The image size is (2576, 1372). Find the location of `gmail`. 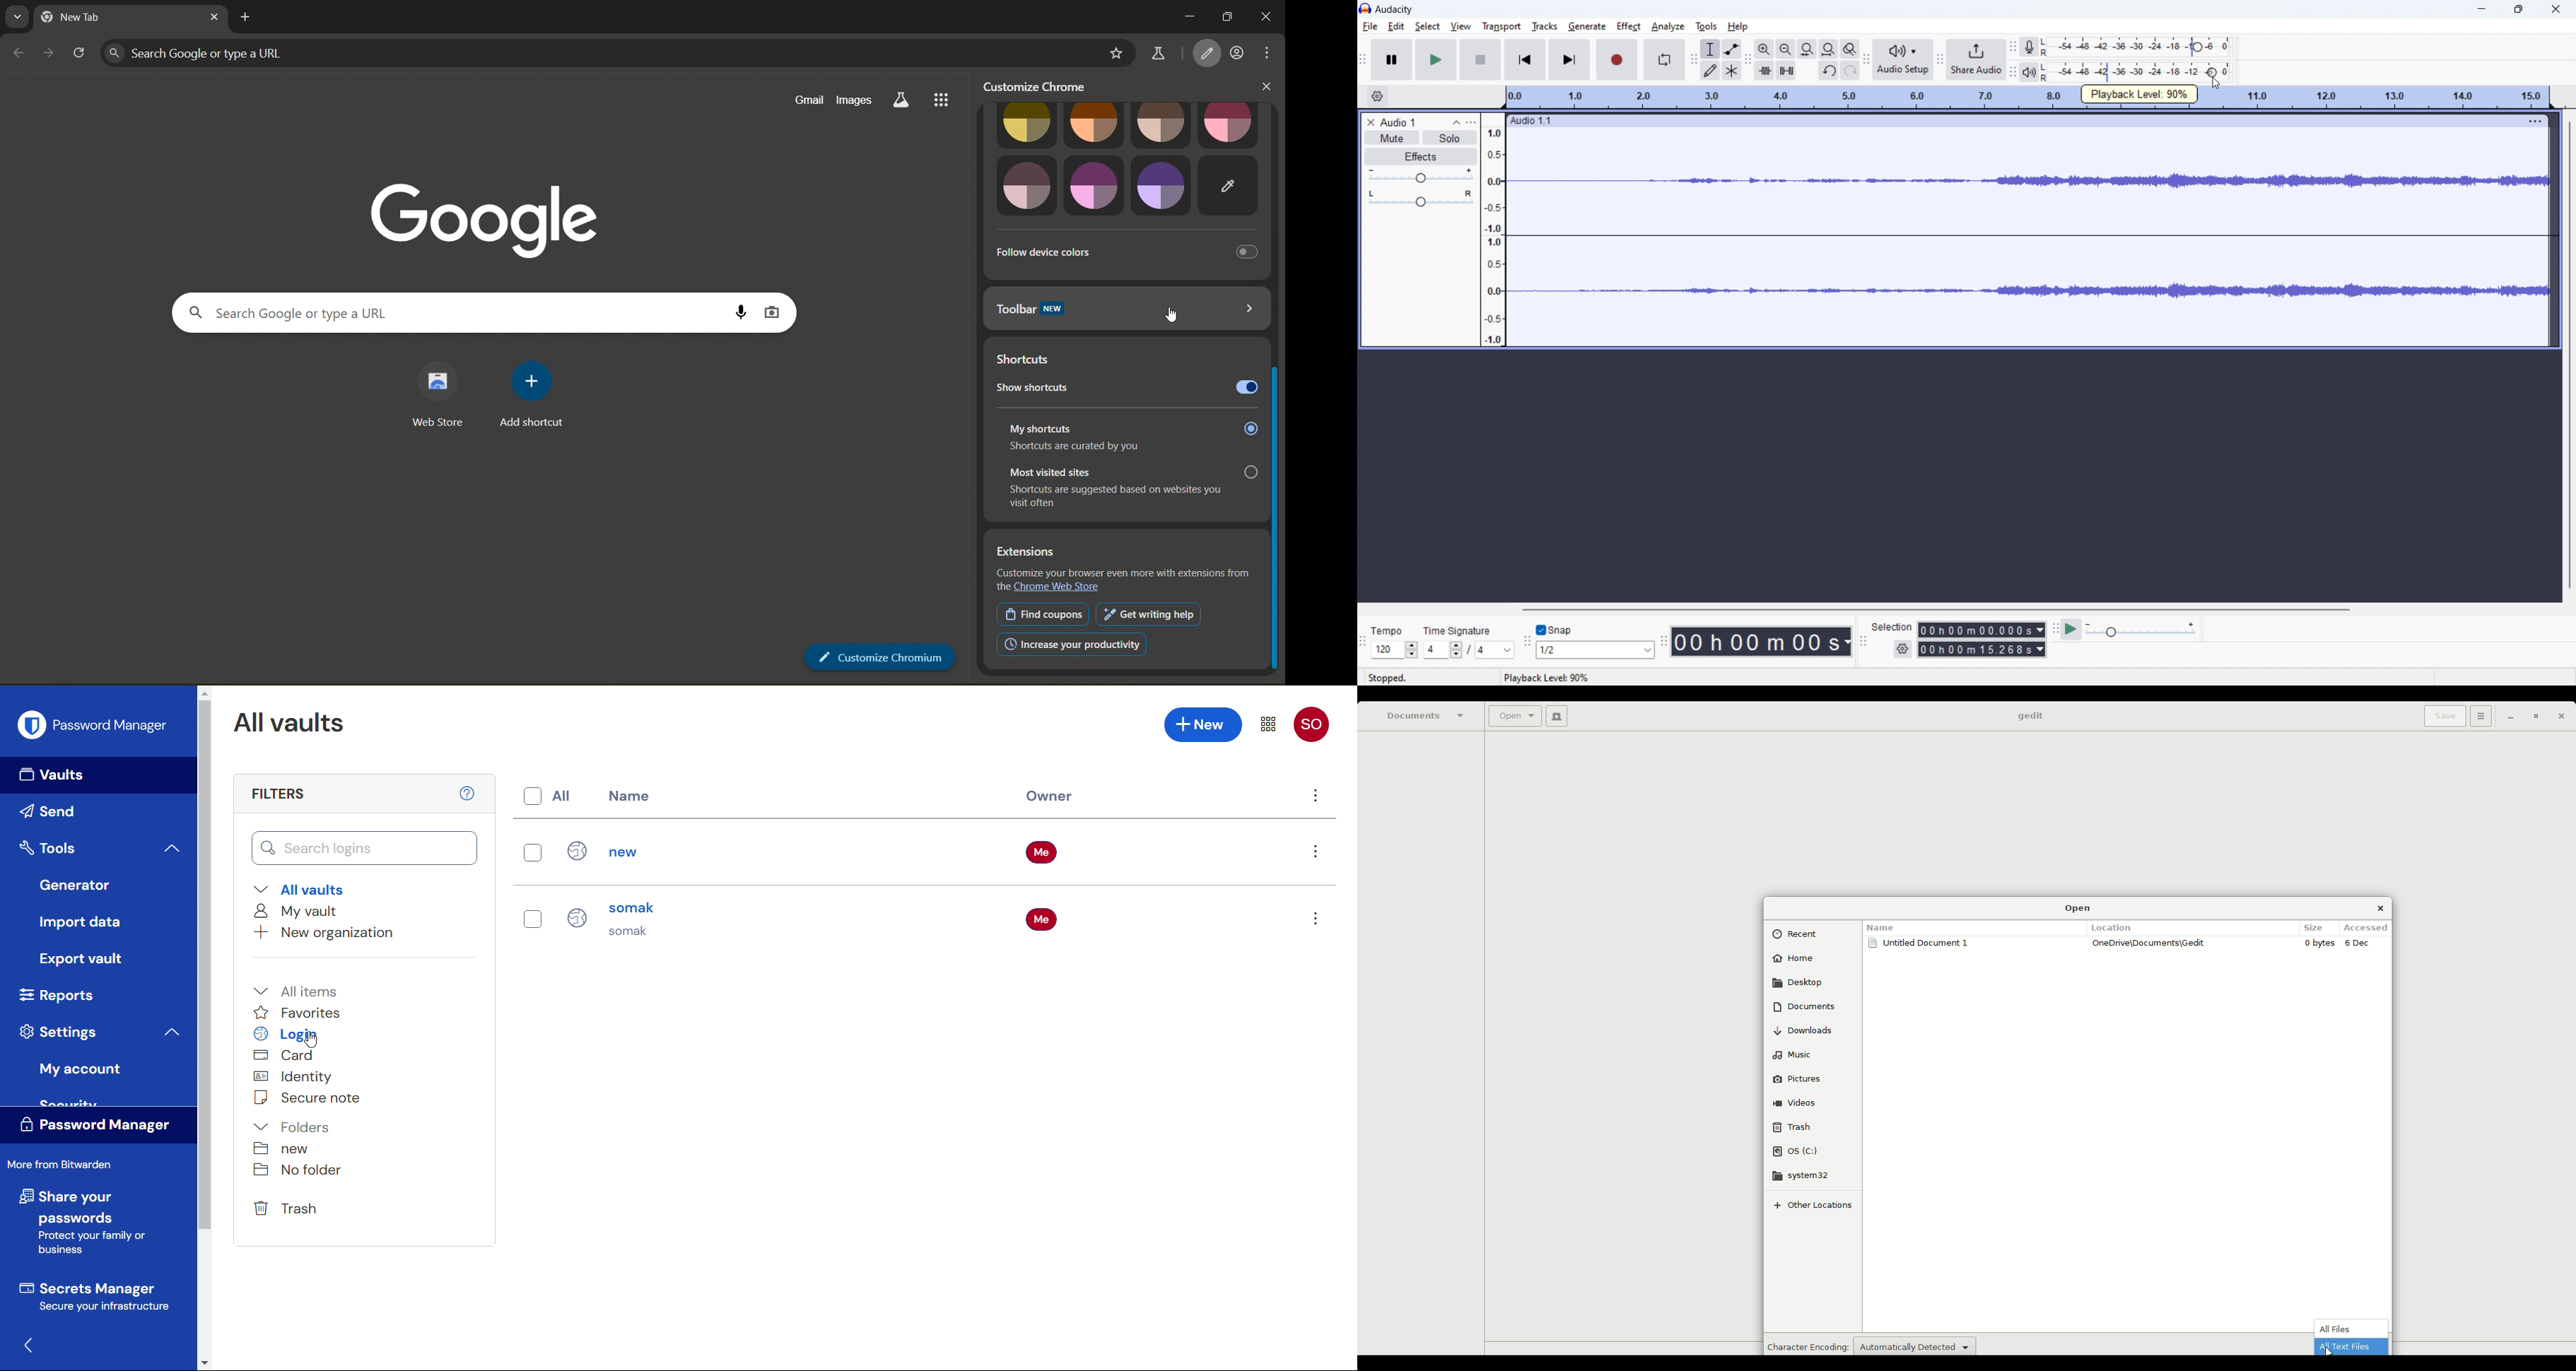

gmail is located at coordinates (808, 100).